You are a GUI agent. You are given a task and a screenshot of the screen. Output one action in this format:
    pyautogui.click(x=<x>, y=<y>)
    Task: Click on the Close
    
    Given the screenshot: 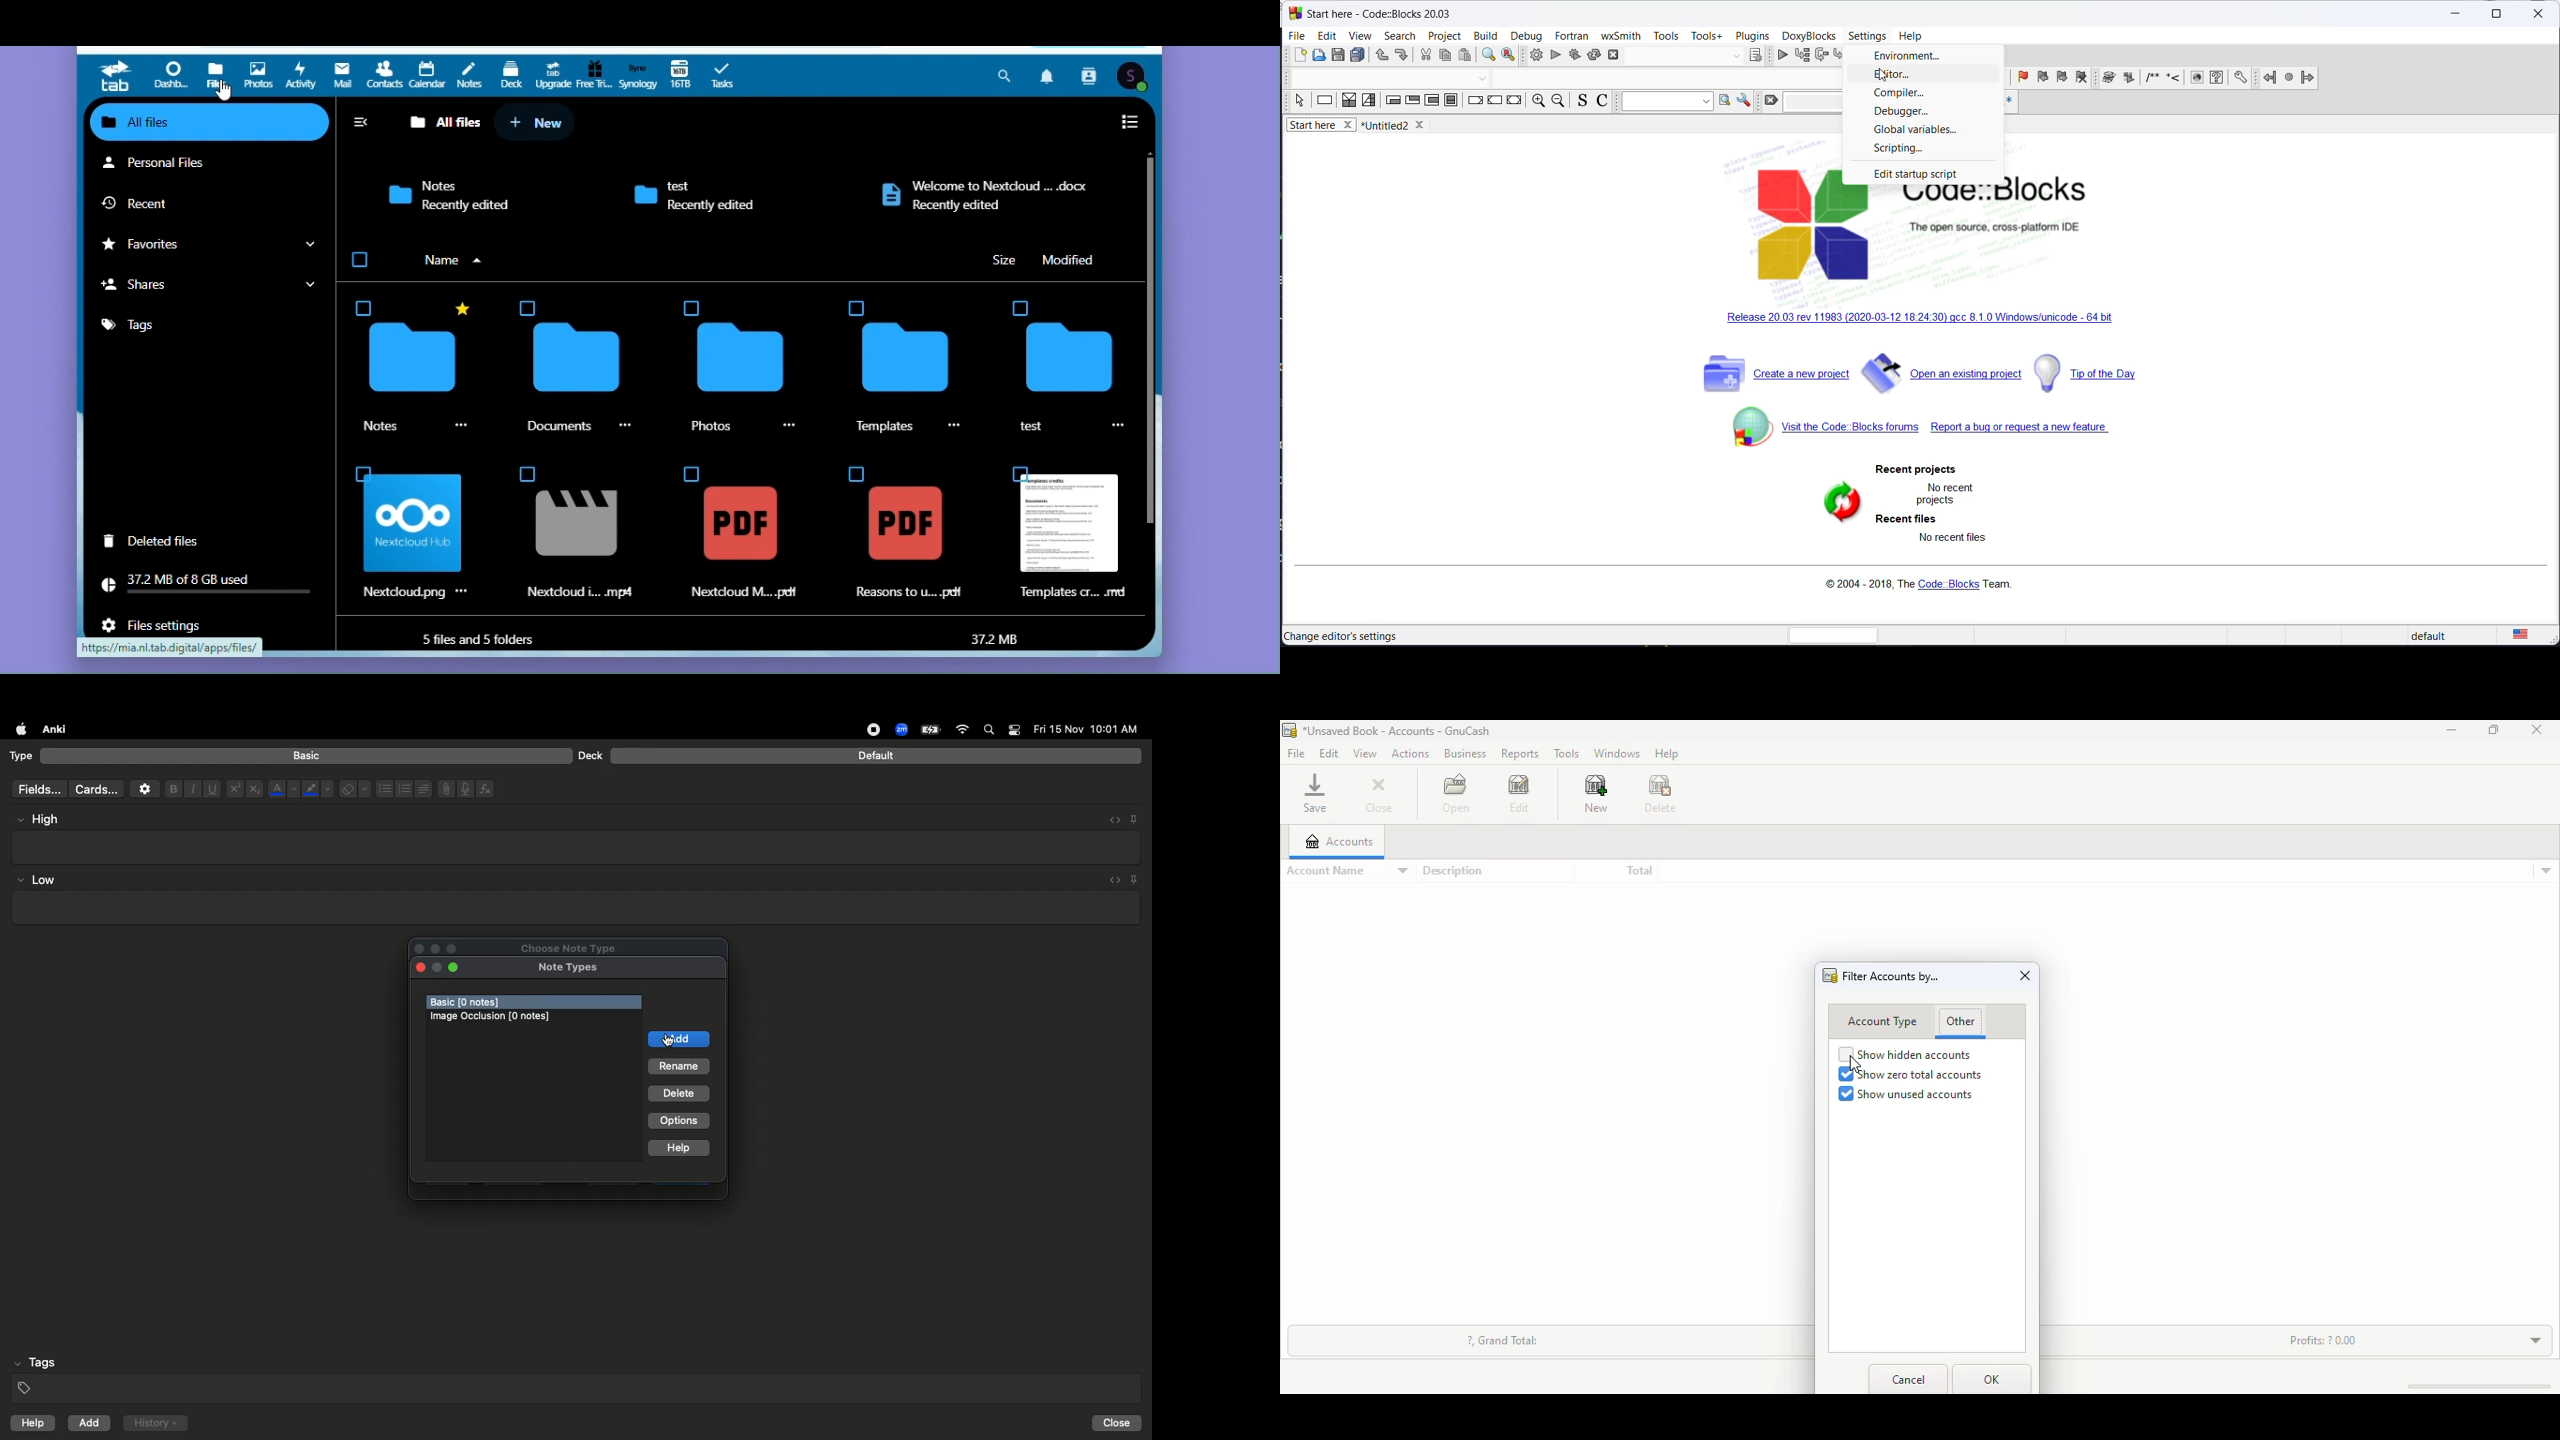 What is the action you would take?
    pyautogui.click(x=1119, y=1423)
    